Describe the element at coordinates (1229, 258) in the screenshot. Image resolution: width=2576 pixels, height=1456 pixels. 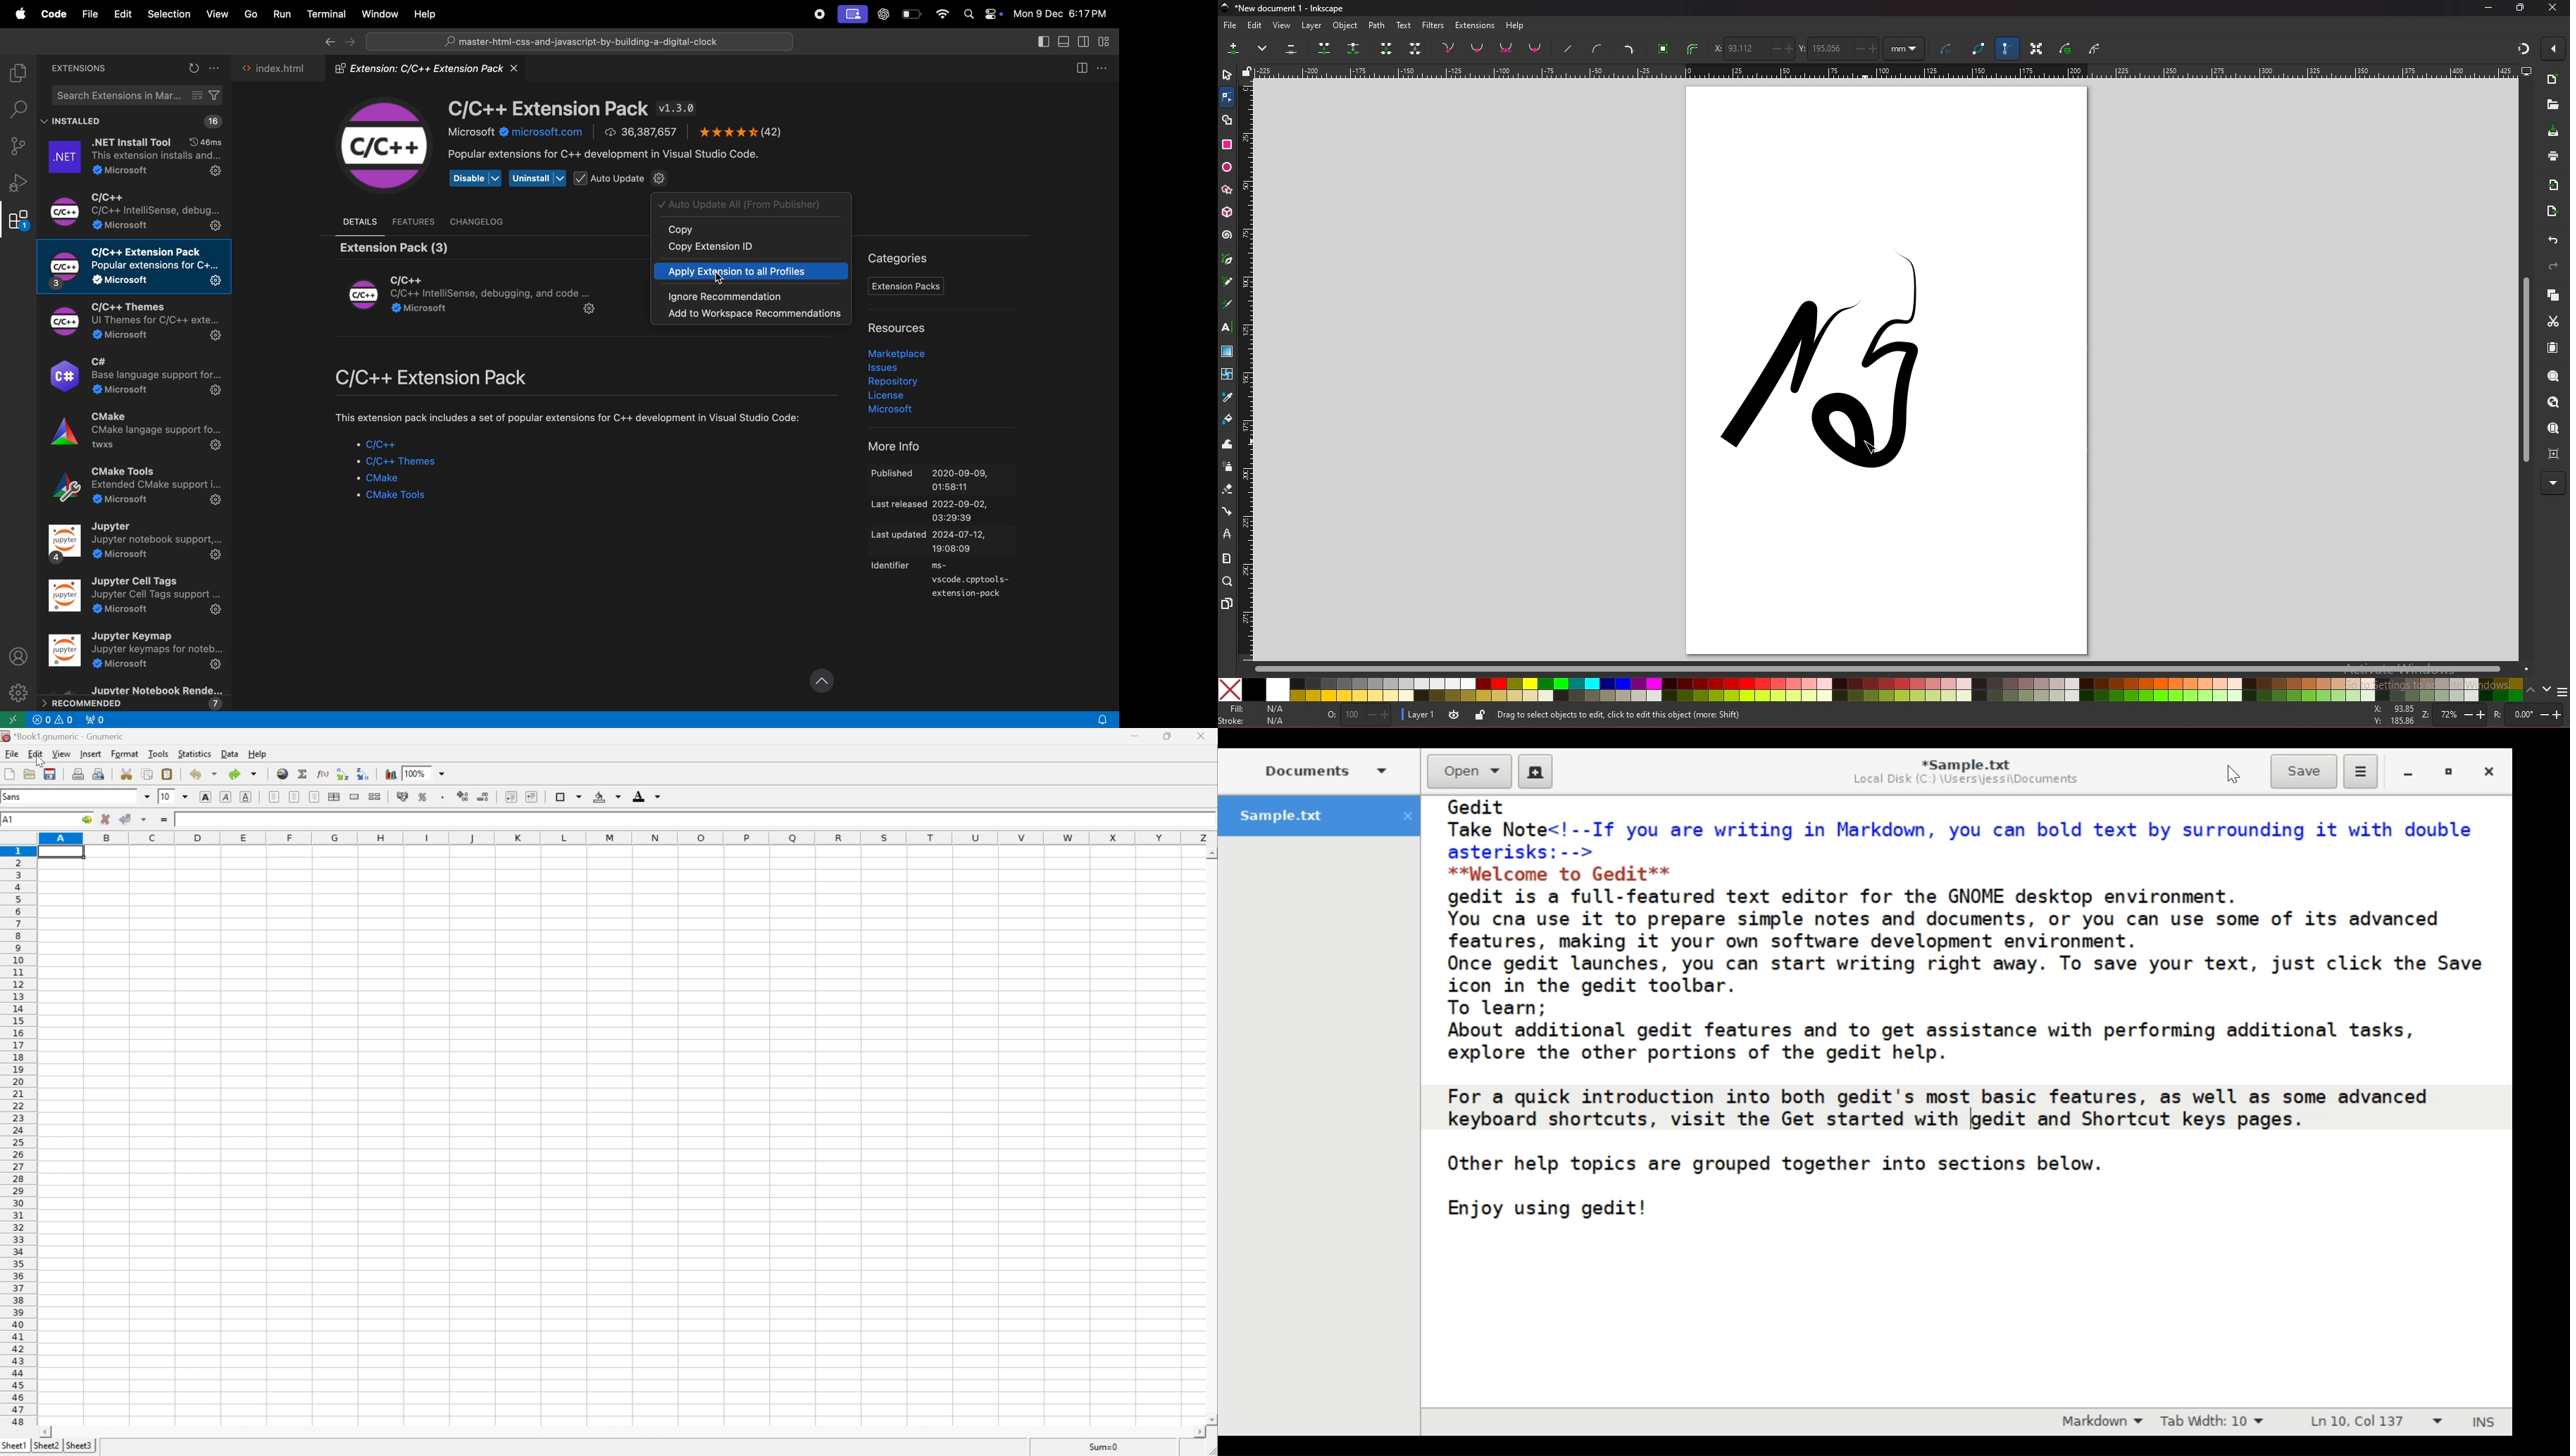
I see `pen` at that location.